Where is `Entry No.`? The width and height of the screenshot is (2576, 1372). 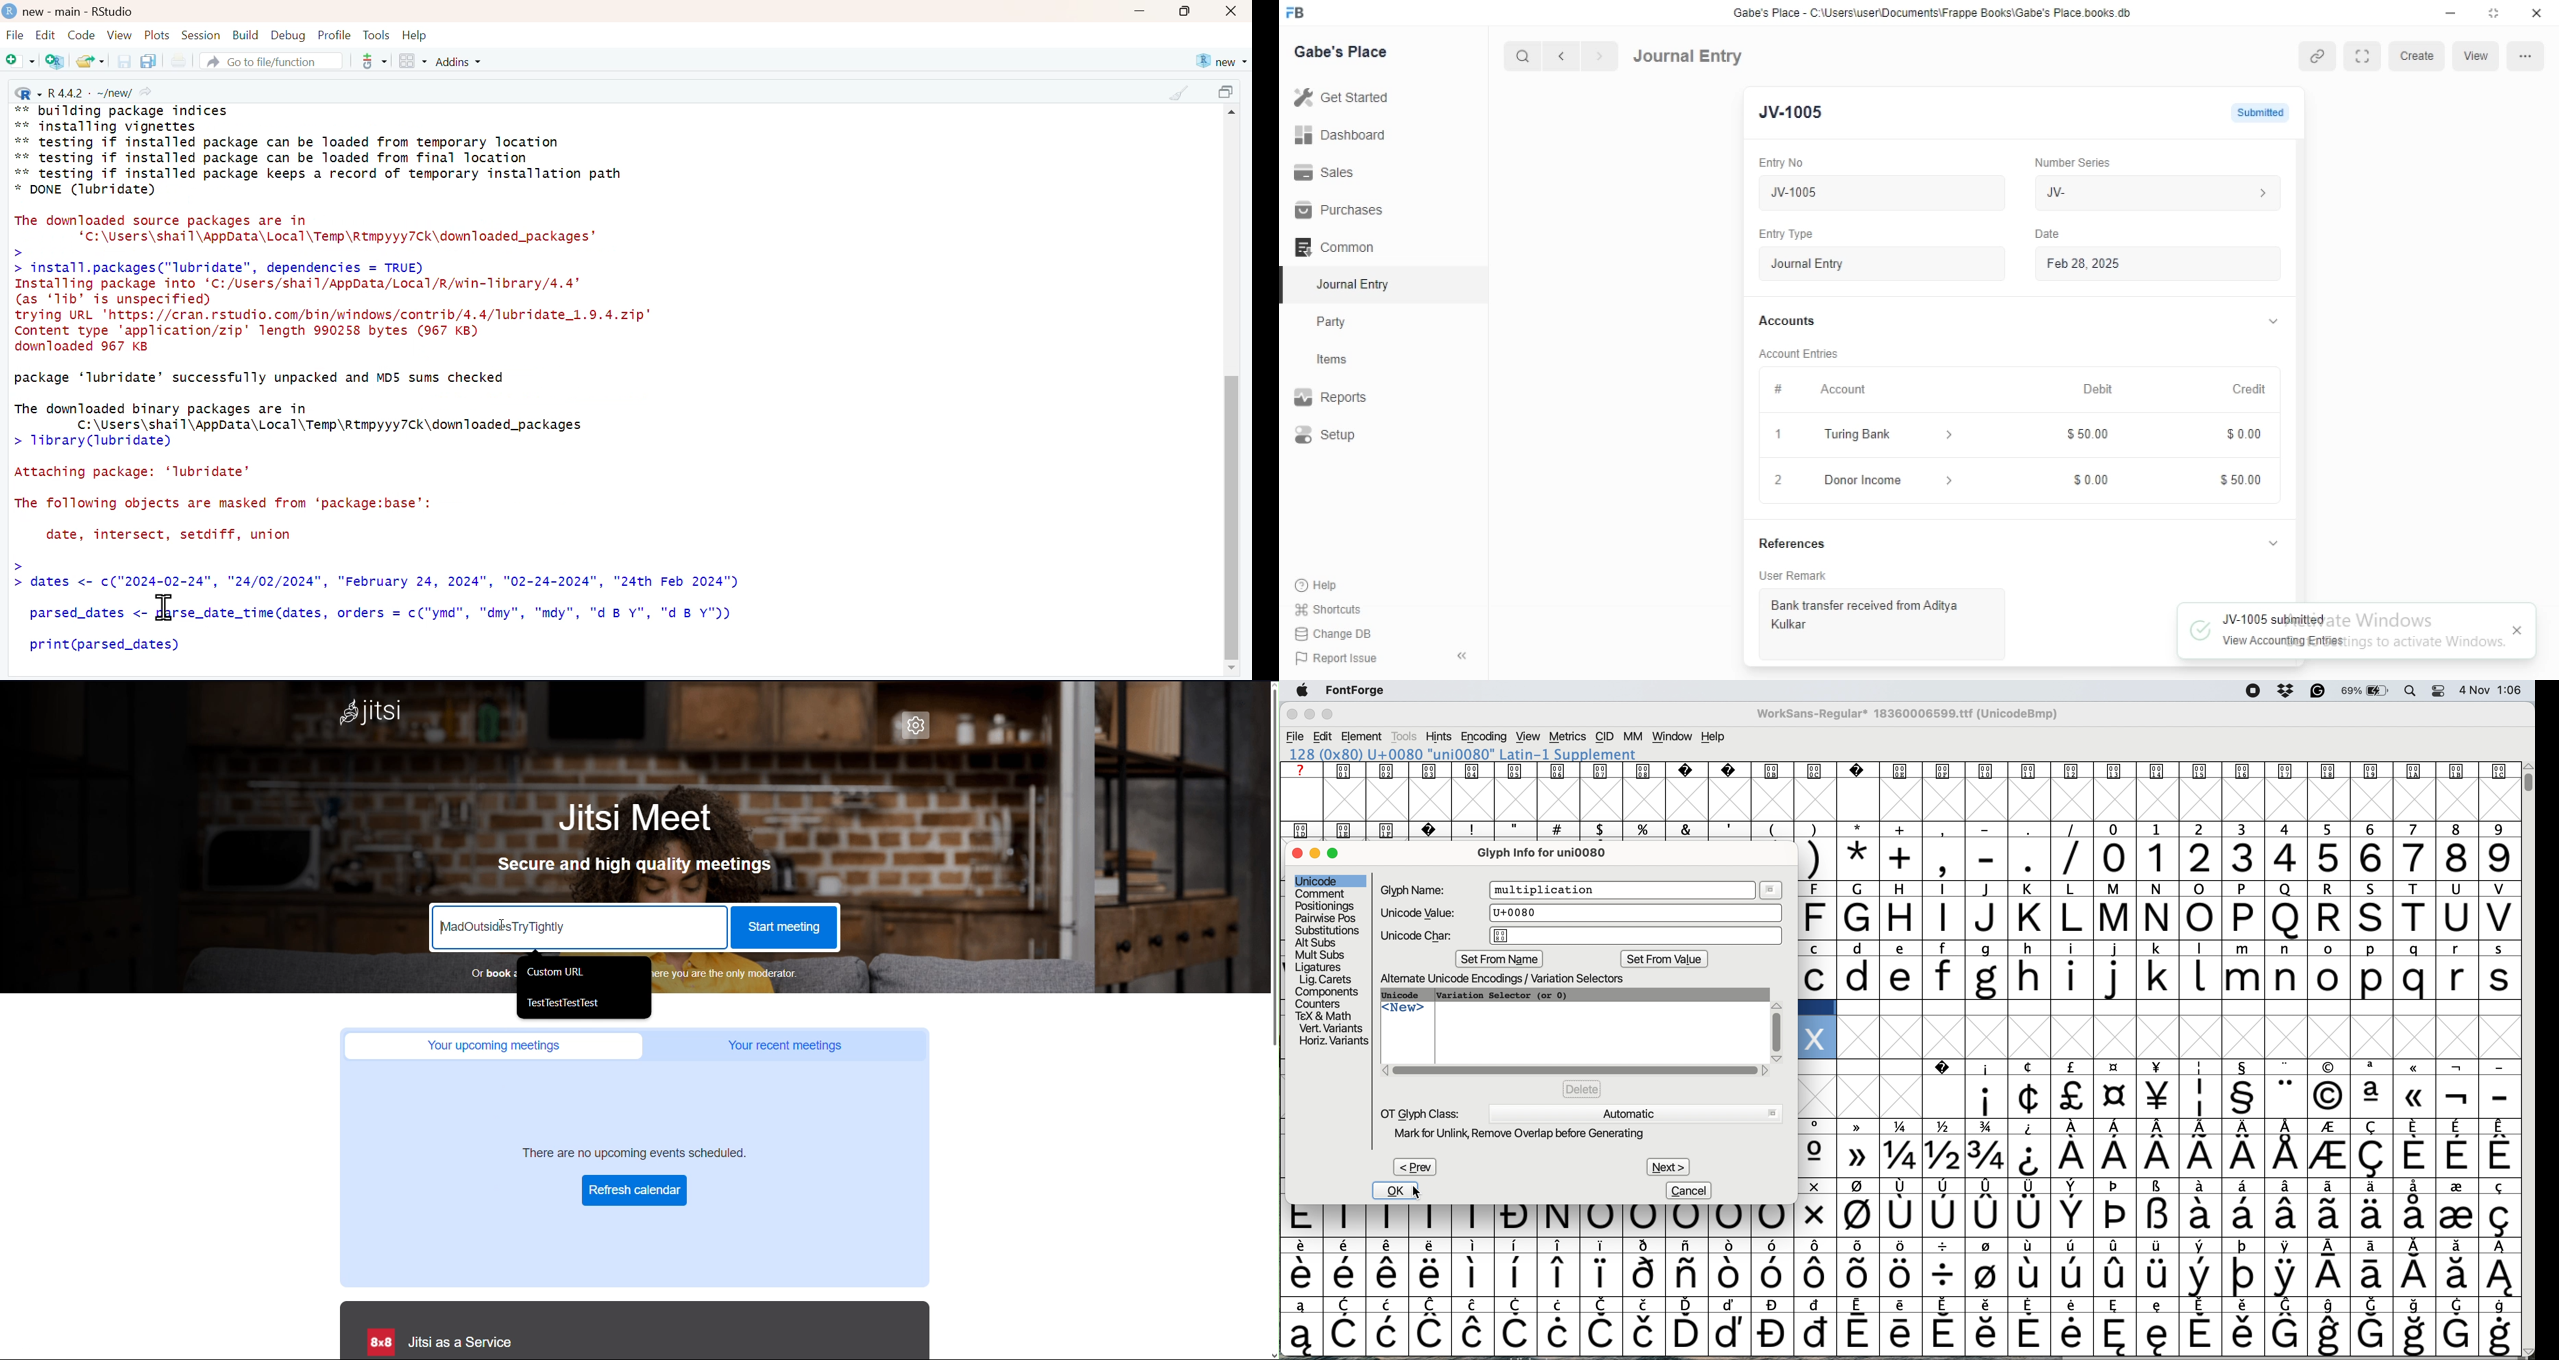
Entry No. is located at coordinates (1787, 163).